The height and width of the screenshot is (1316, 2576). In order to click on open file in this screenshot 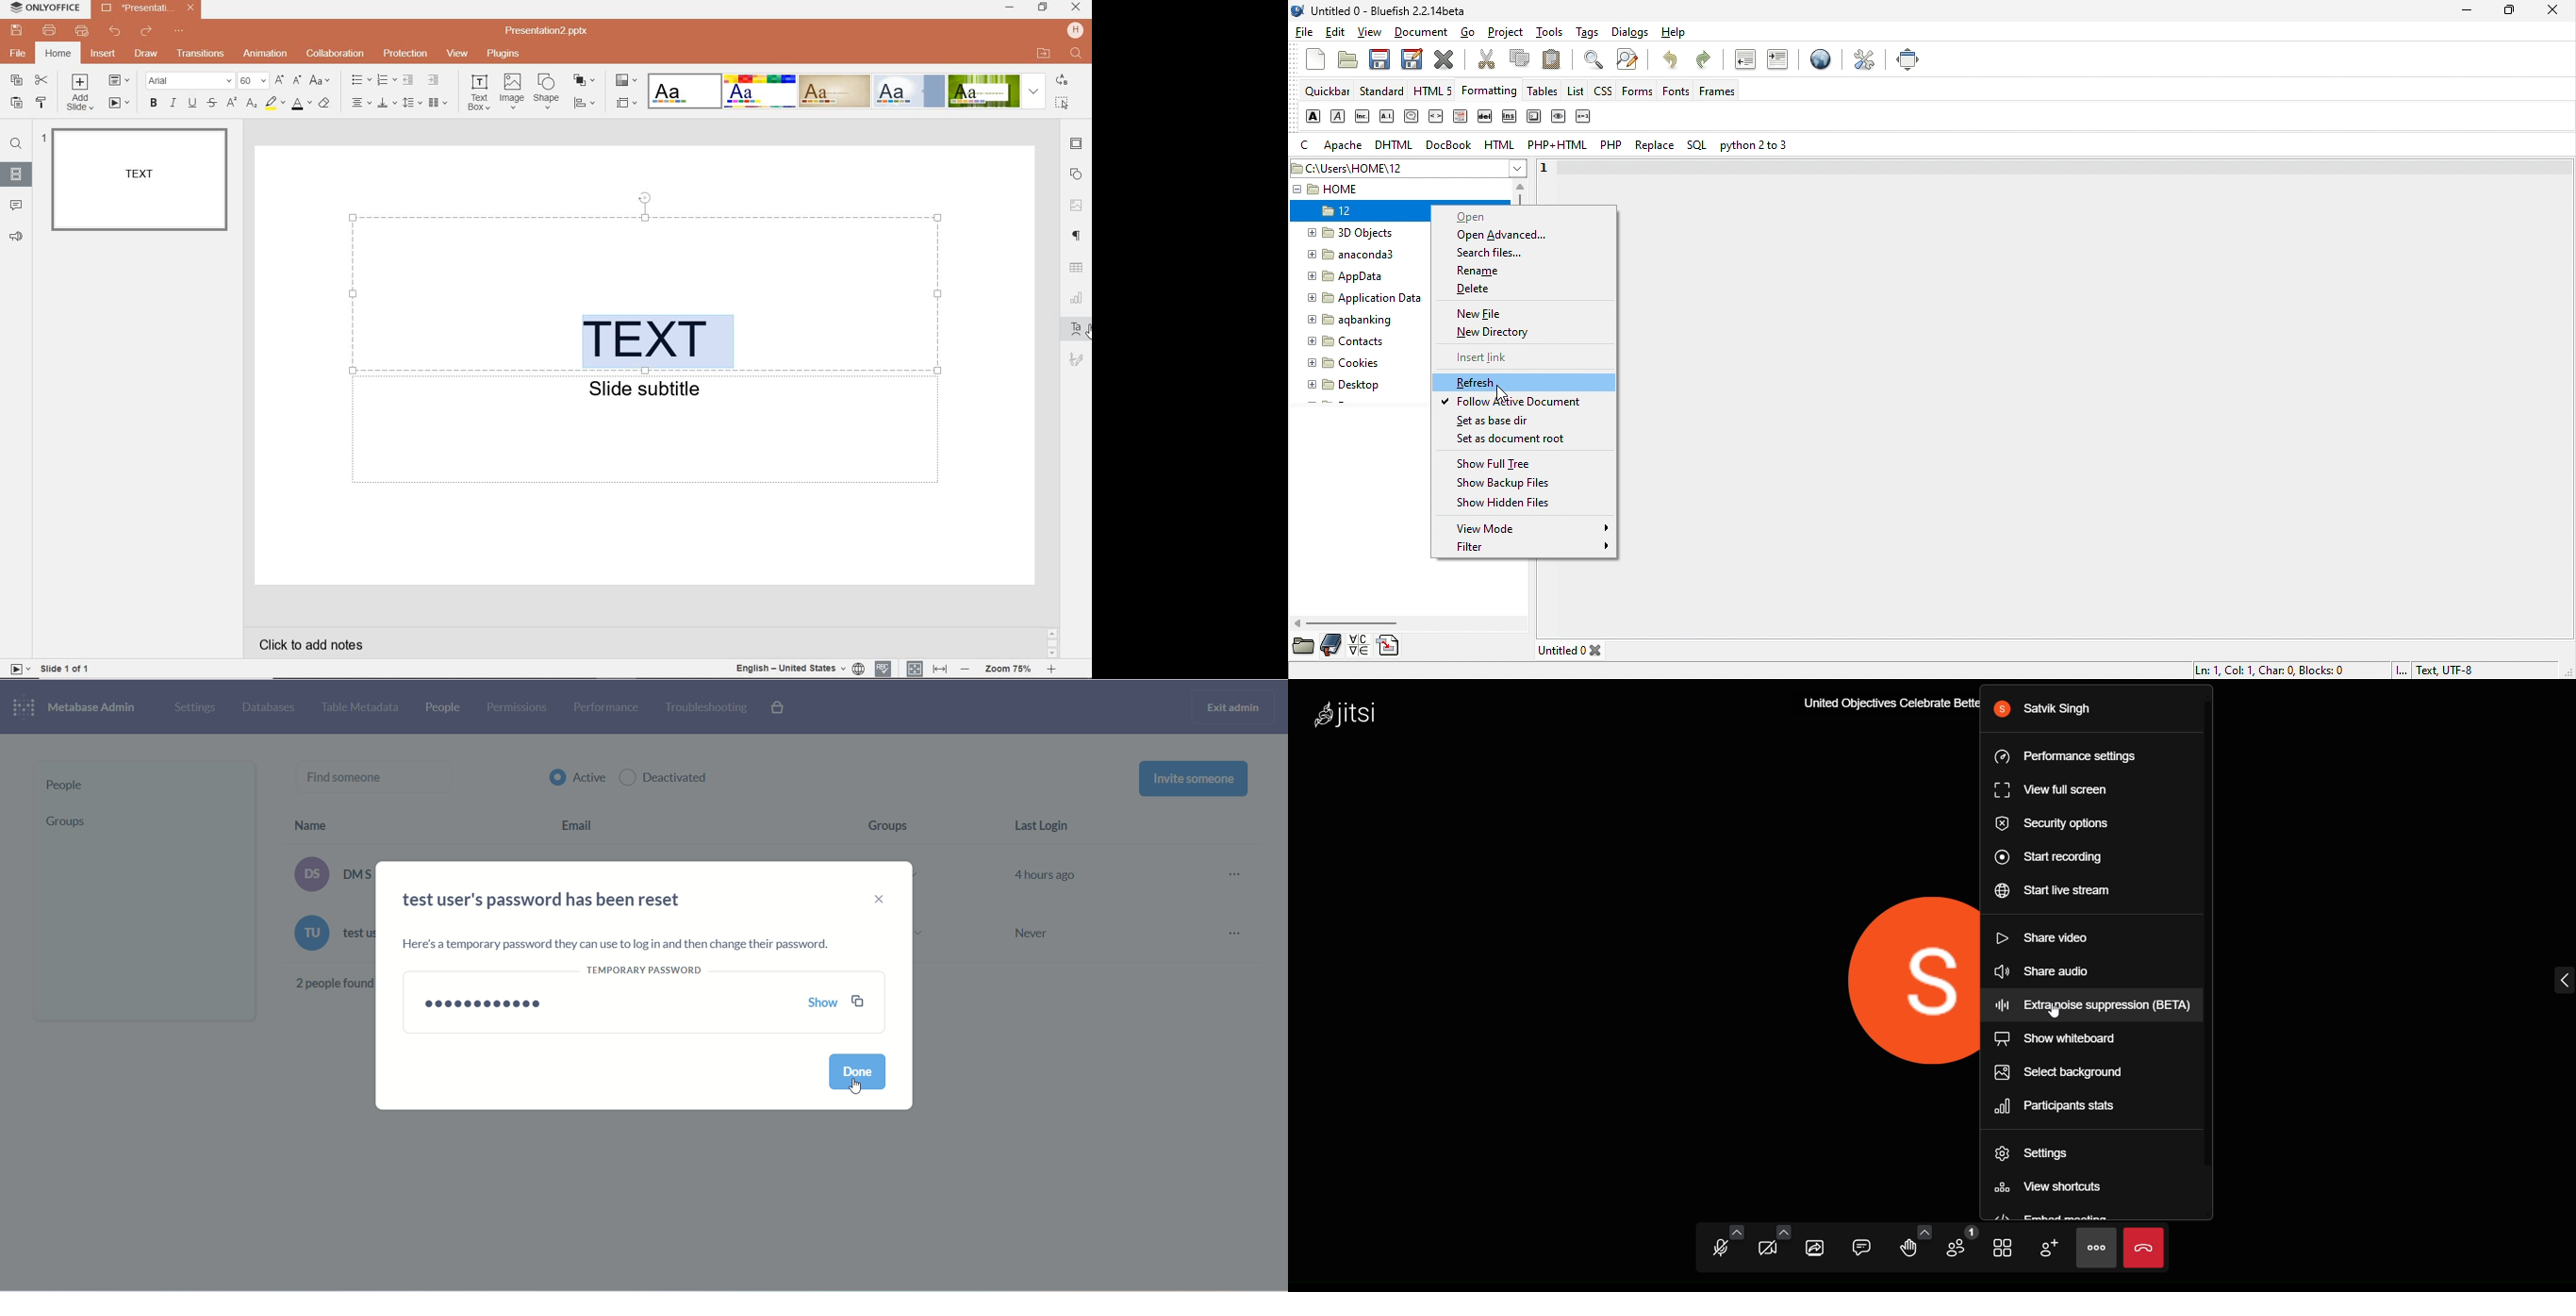, I will do `click(1044, 53)`.